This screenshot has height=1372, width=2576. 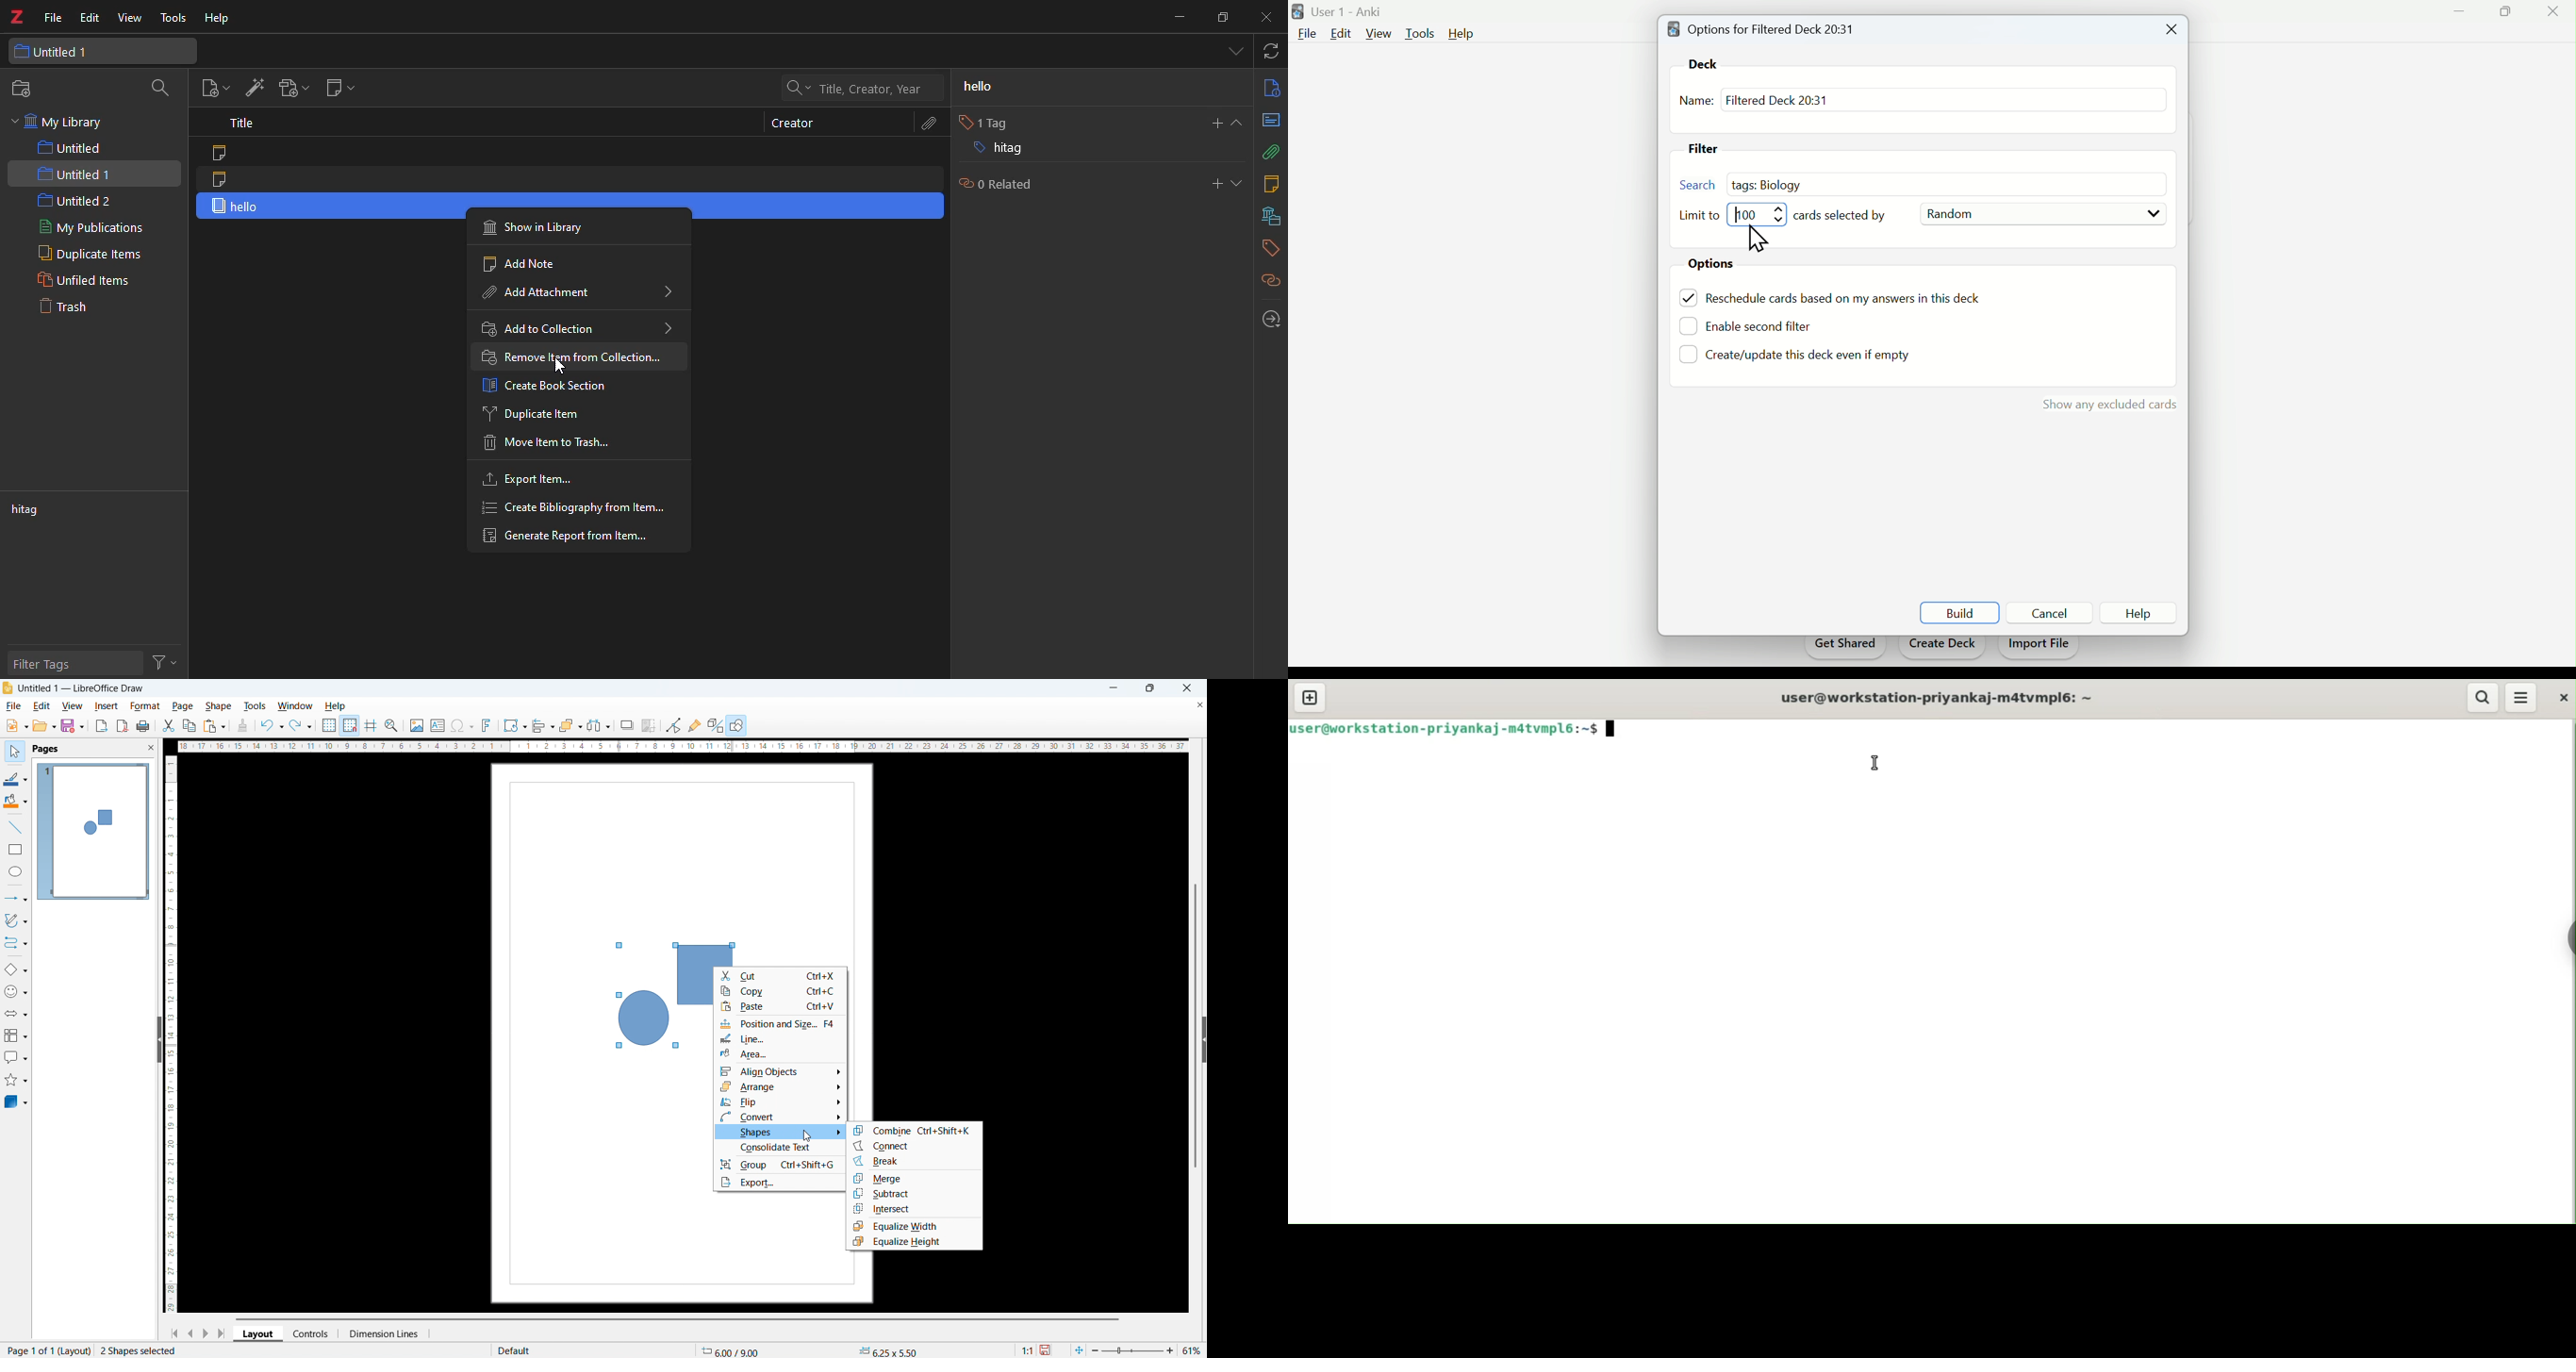 I want to click on export item, so click(x=536, y=479).